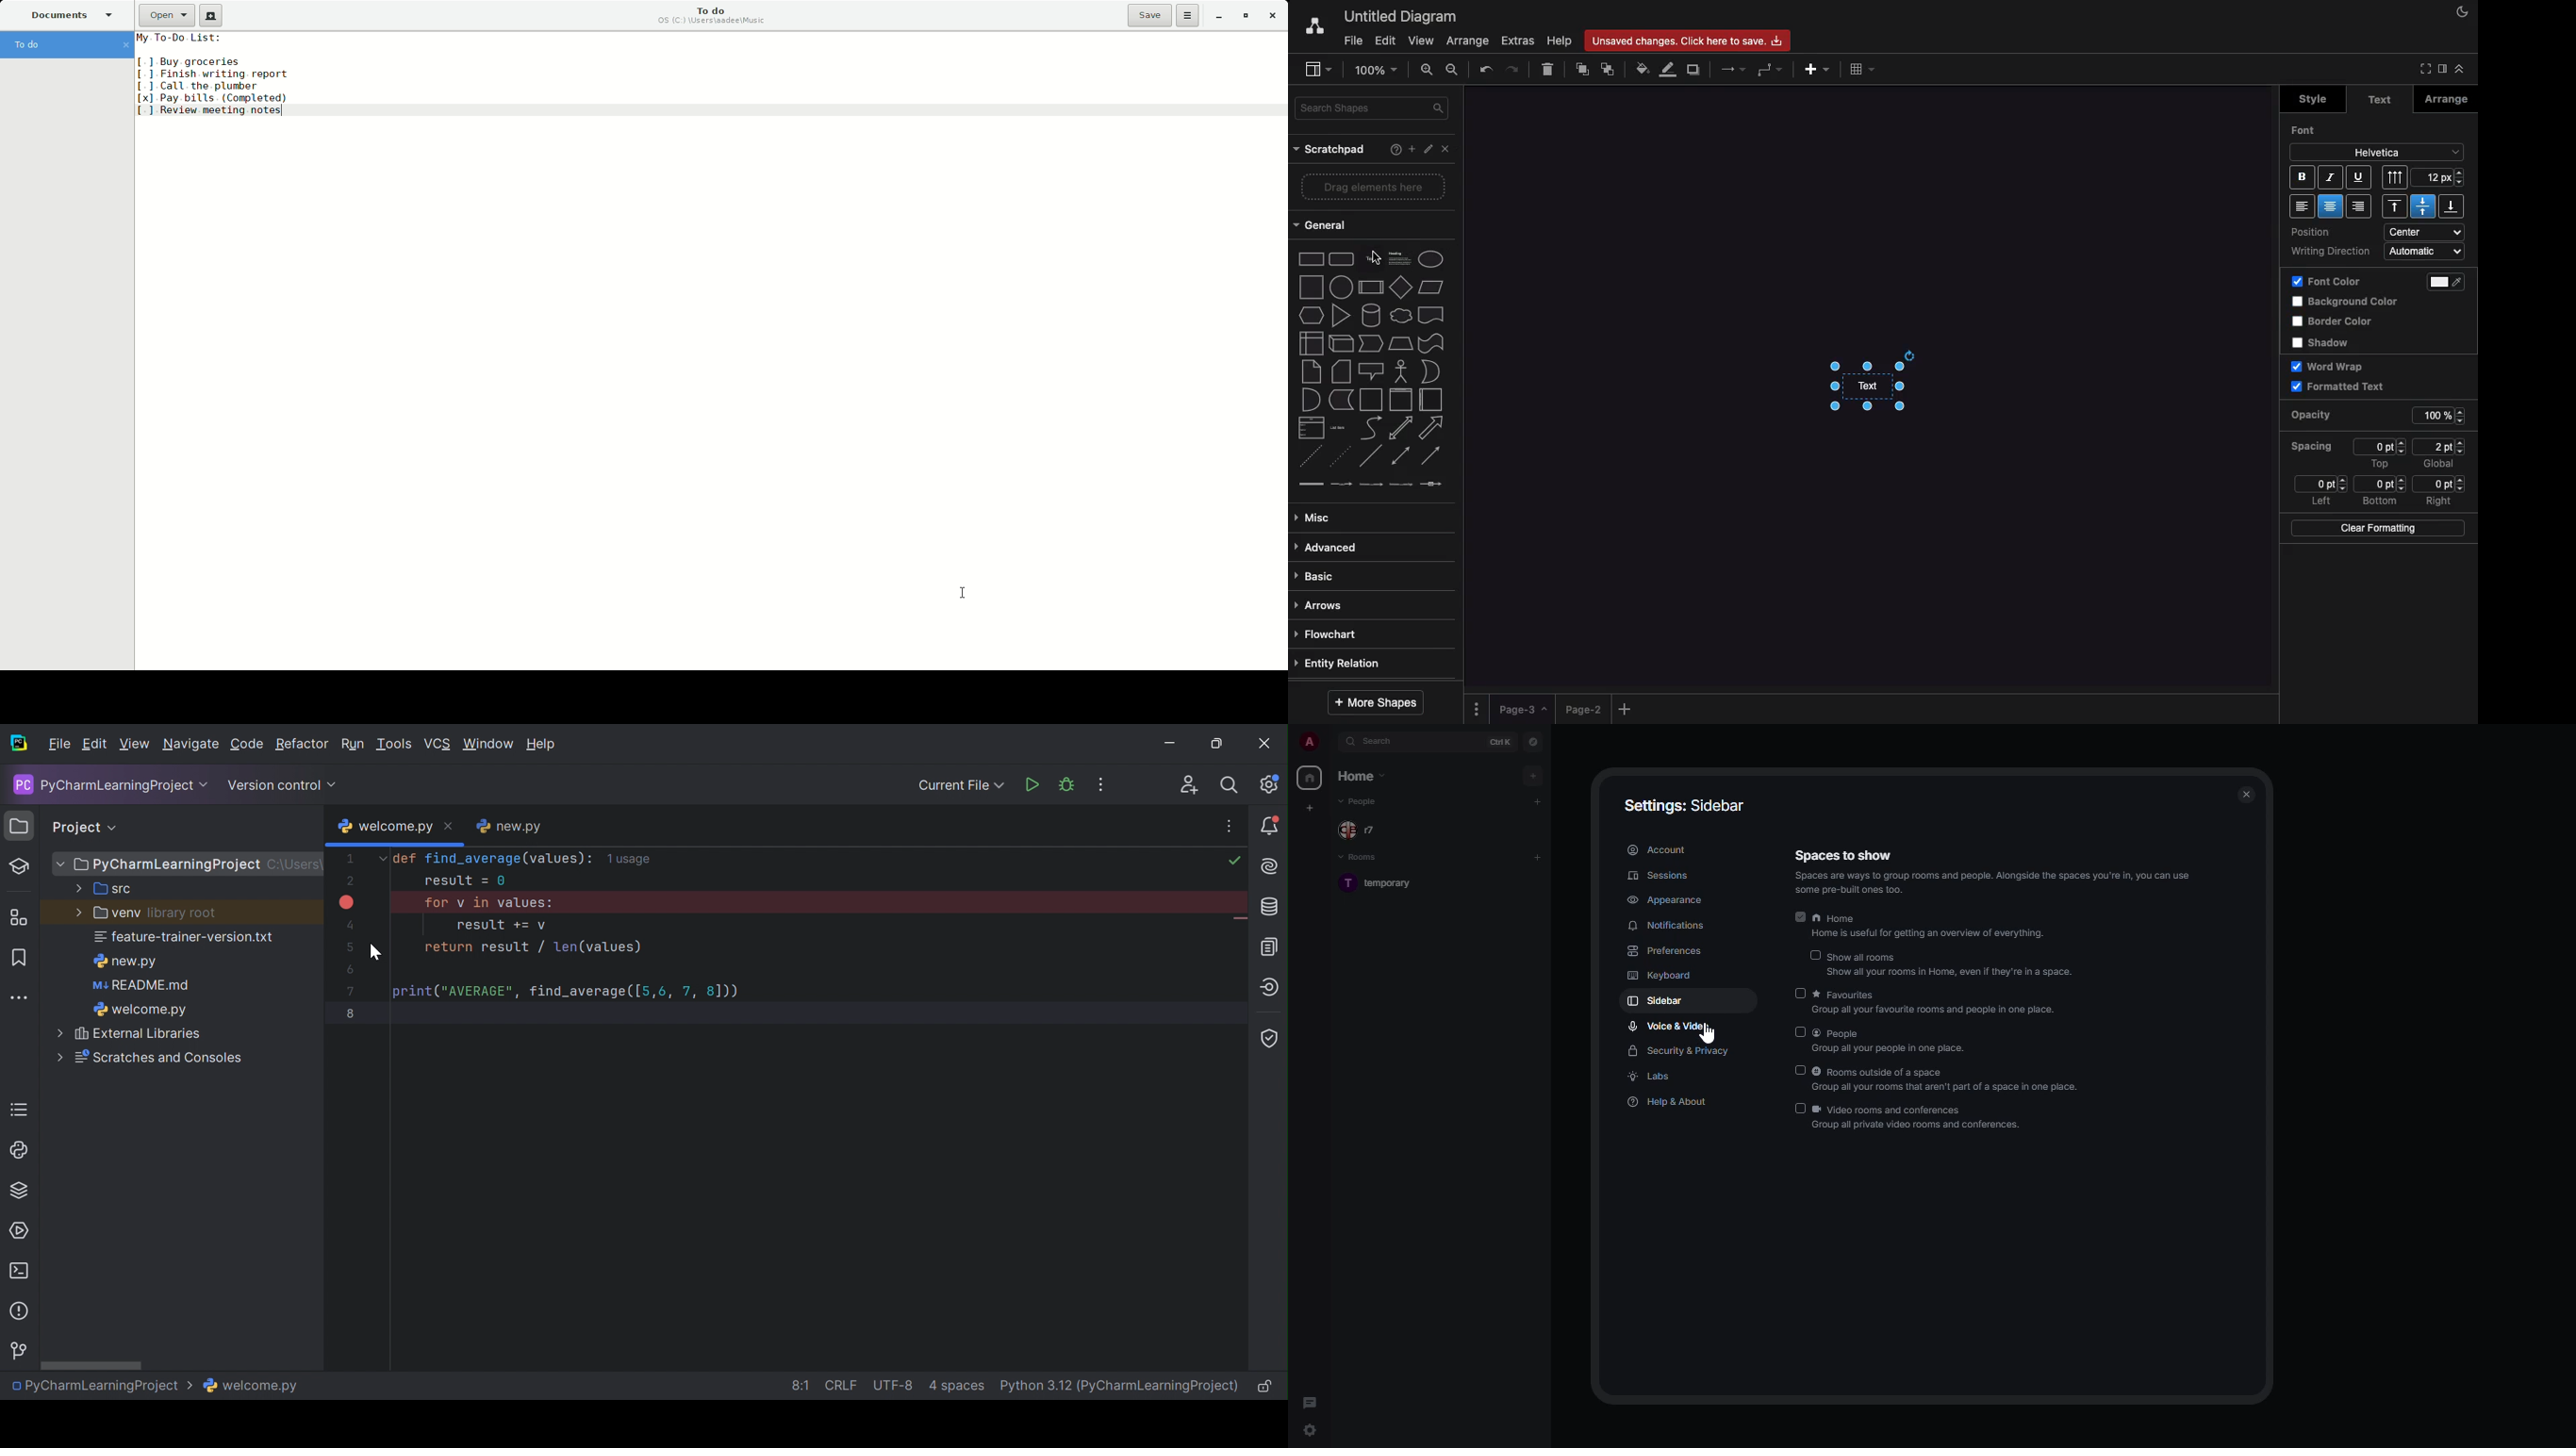  What do you see at coordinates (1308, 1399) in the screenshot?
I see `threads` at bounding box center [1308, 1399].